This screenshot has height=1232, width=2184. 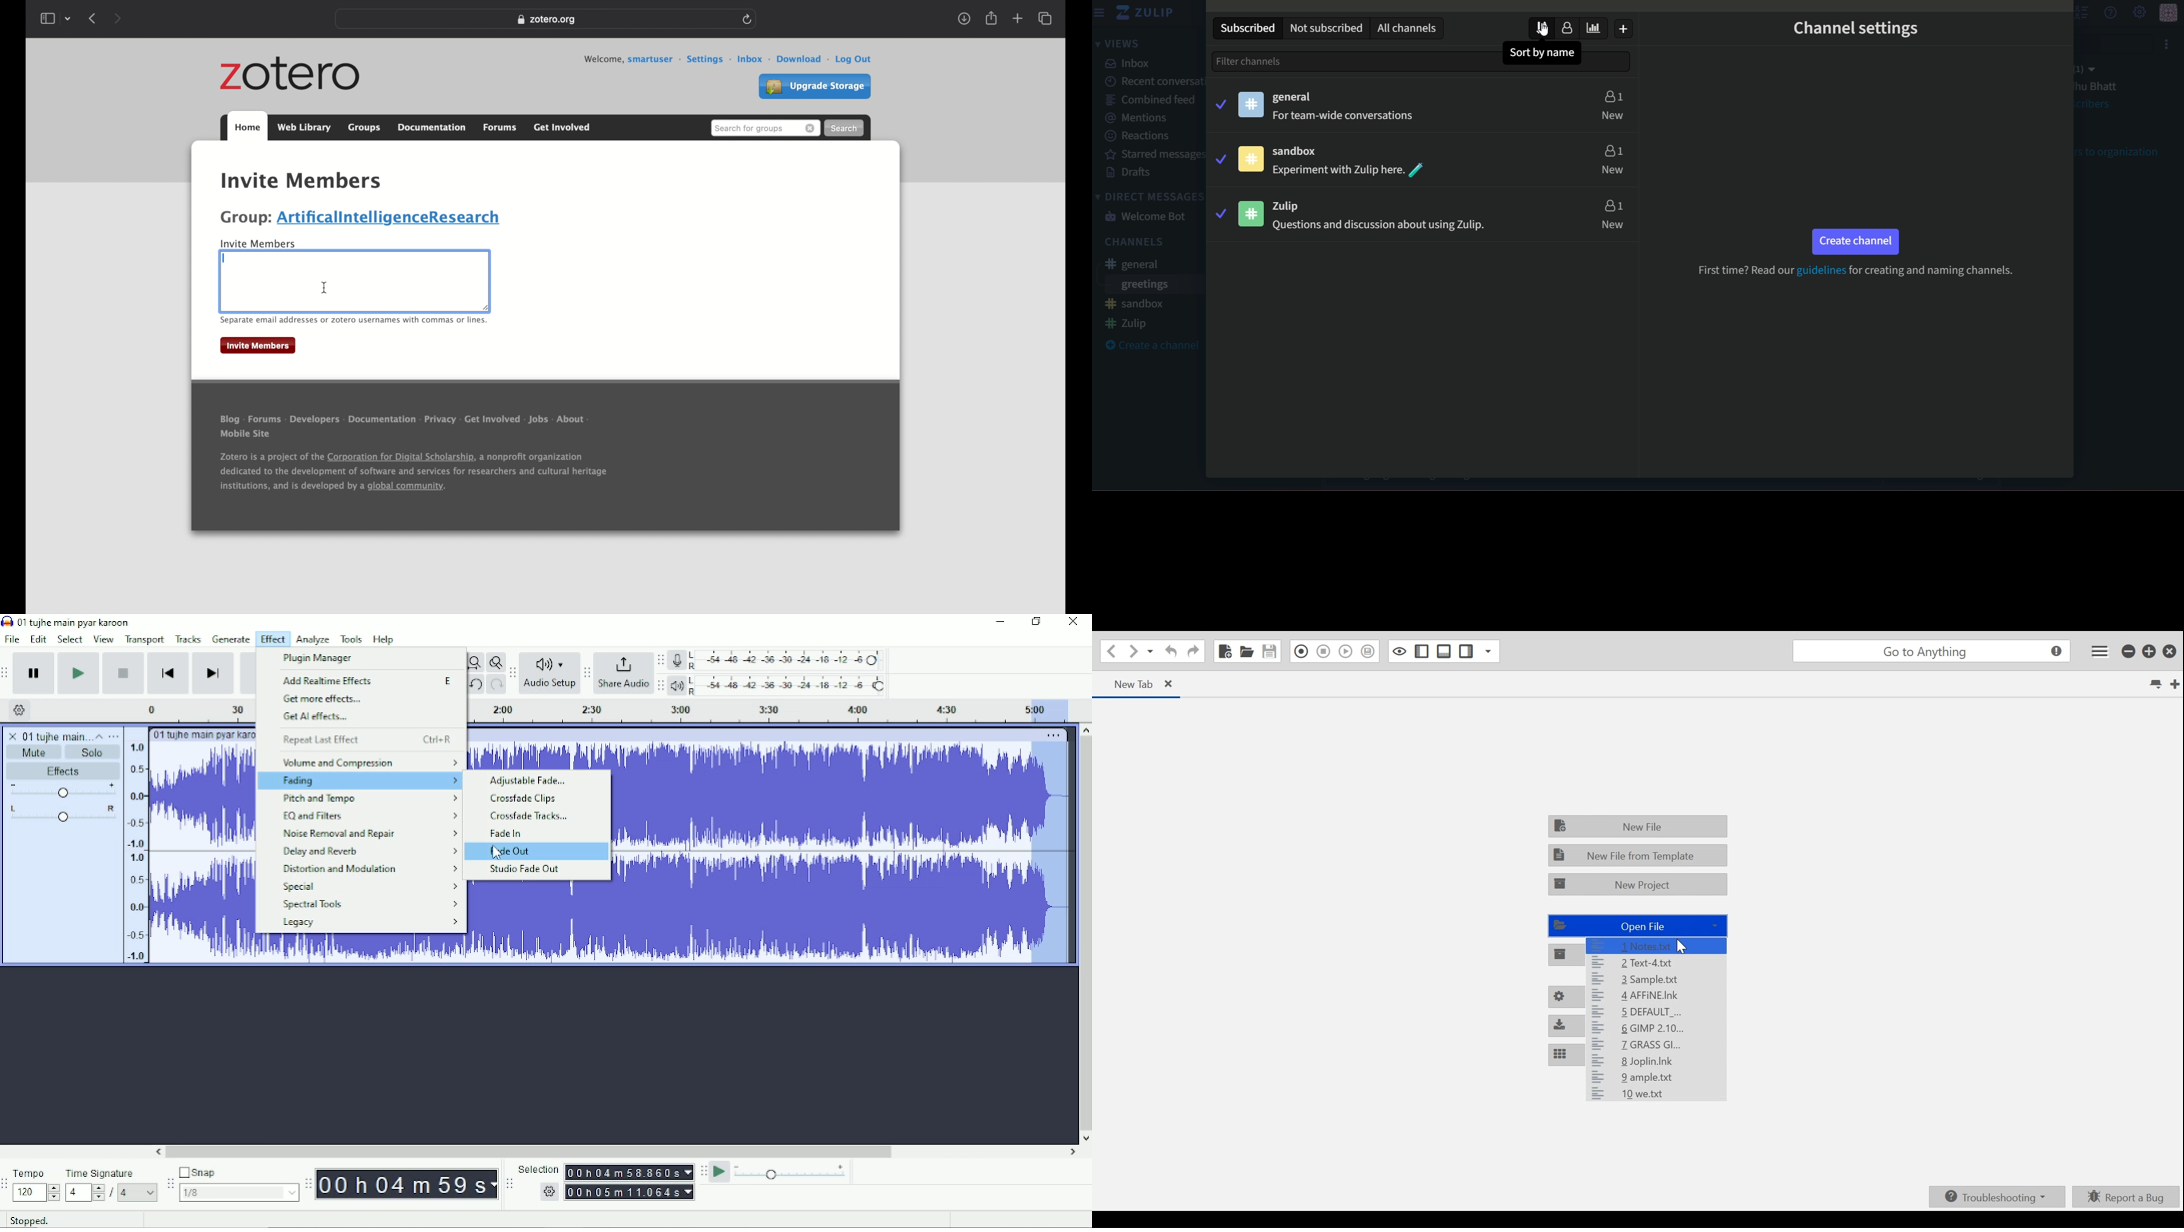 What do you see at coordinates (277, 159) in the screenshot?
I see `groups` at bounding box center [277, 159].